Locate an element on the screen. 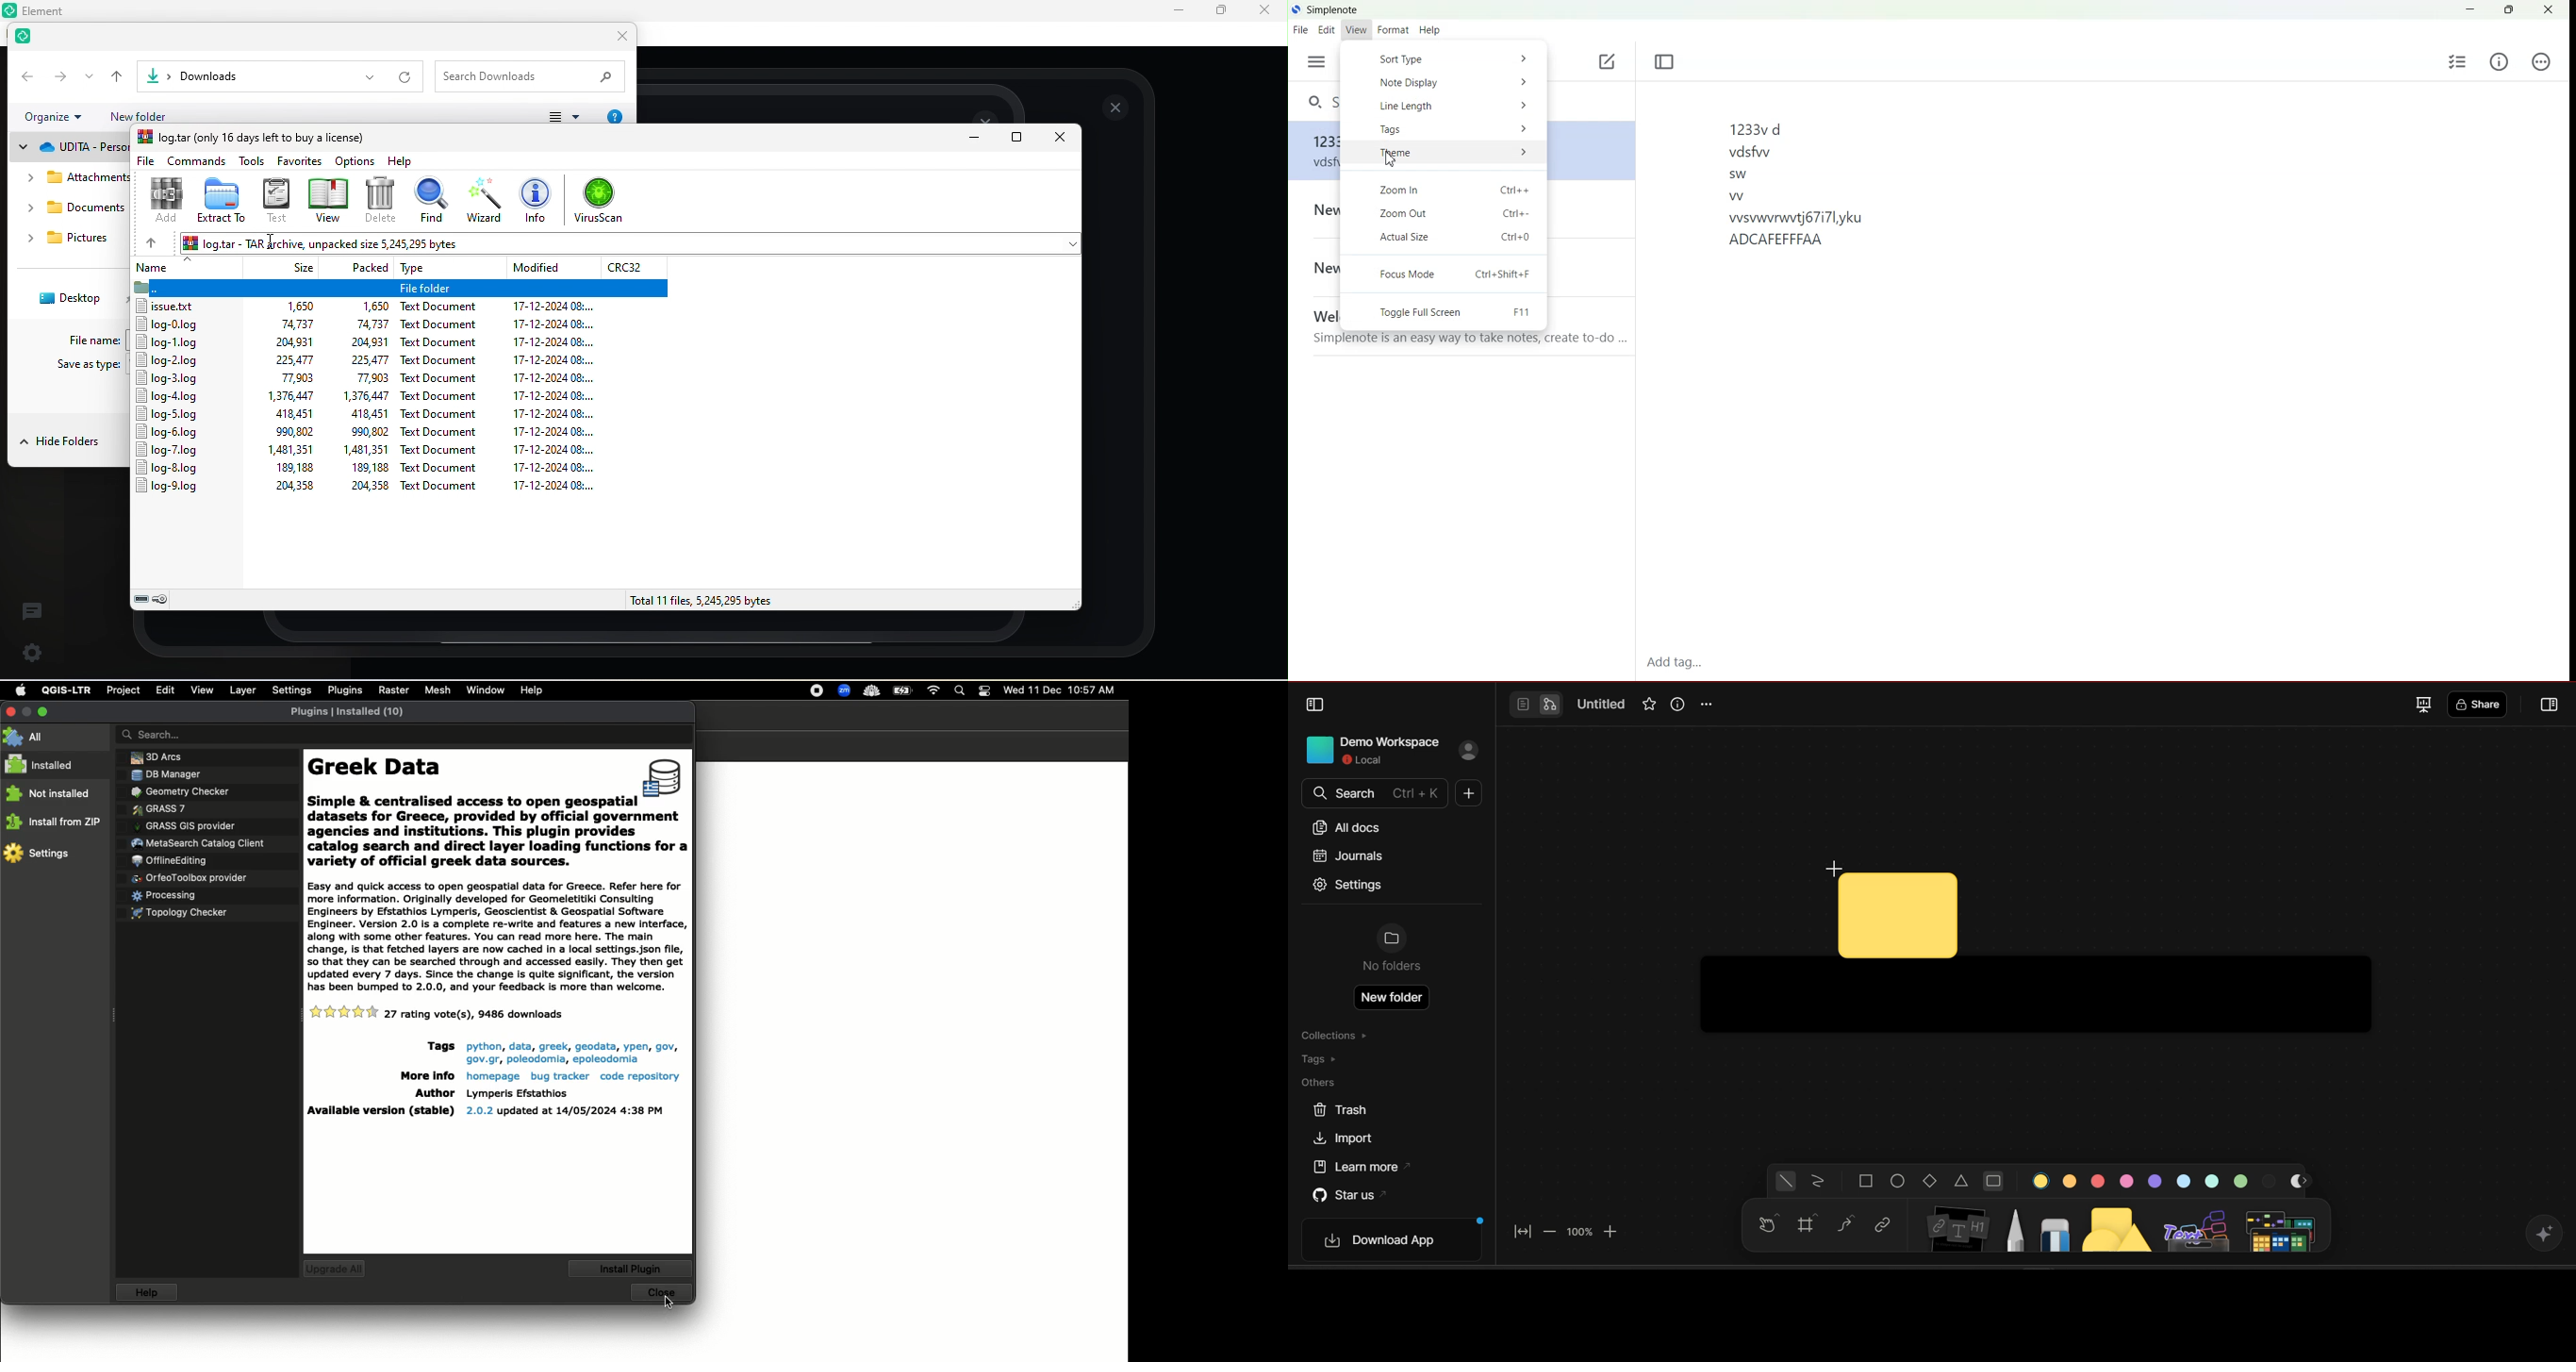 The width and height of the screenshot is (2576, 1372). log-4.log is located at coordinates (170, 395).